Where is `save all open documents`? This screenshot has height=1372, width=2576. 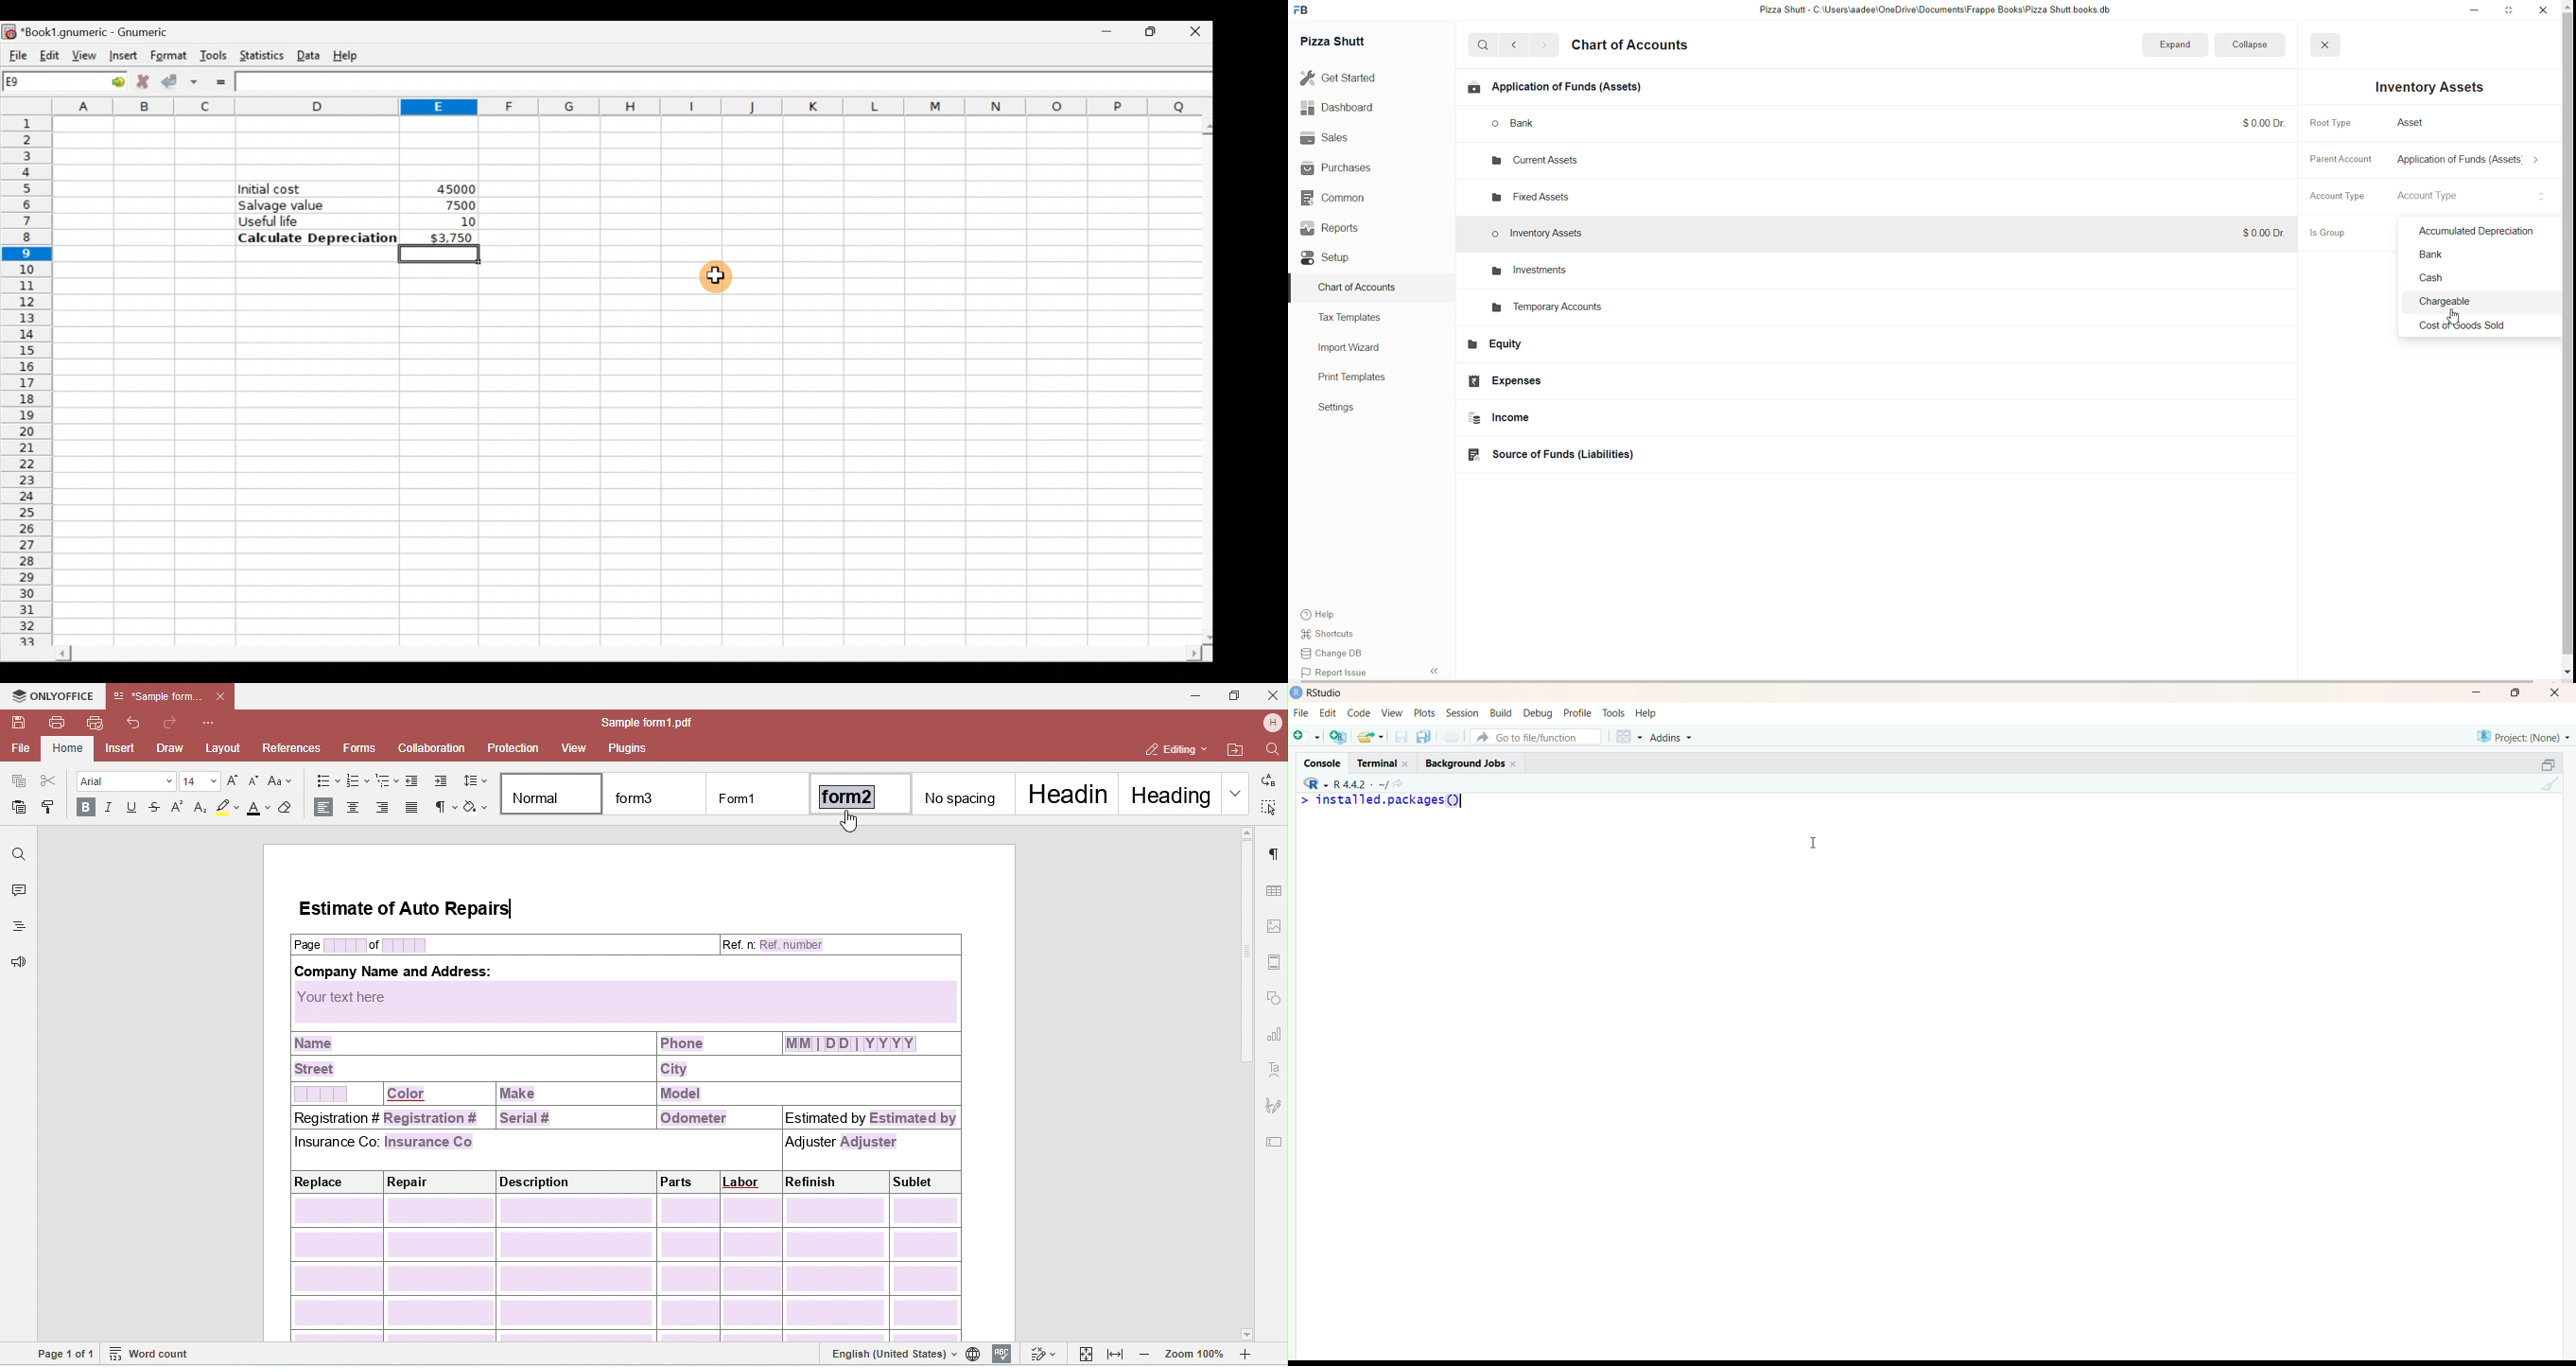
save all open documents is located at coordinates (1424, 737).